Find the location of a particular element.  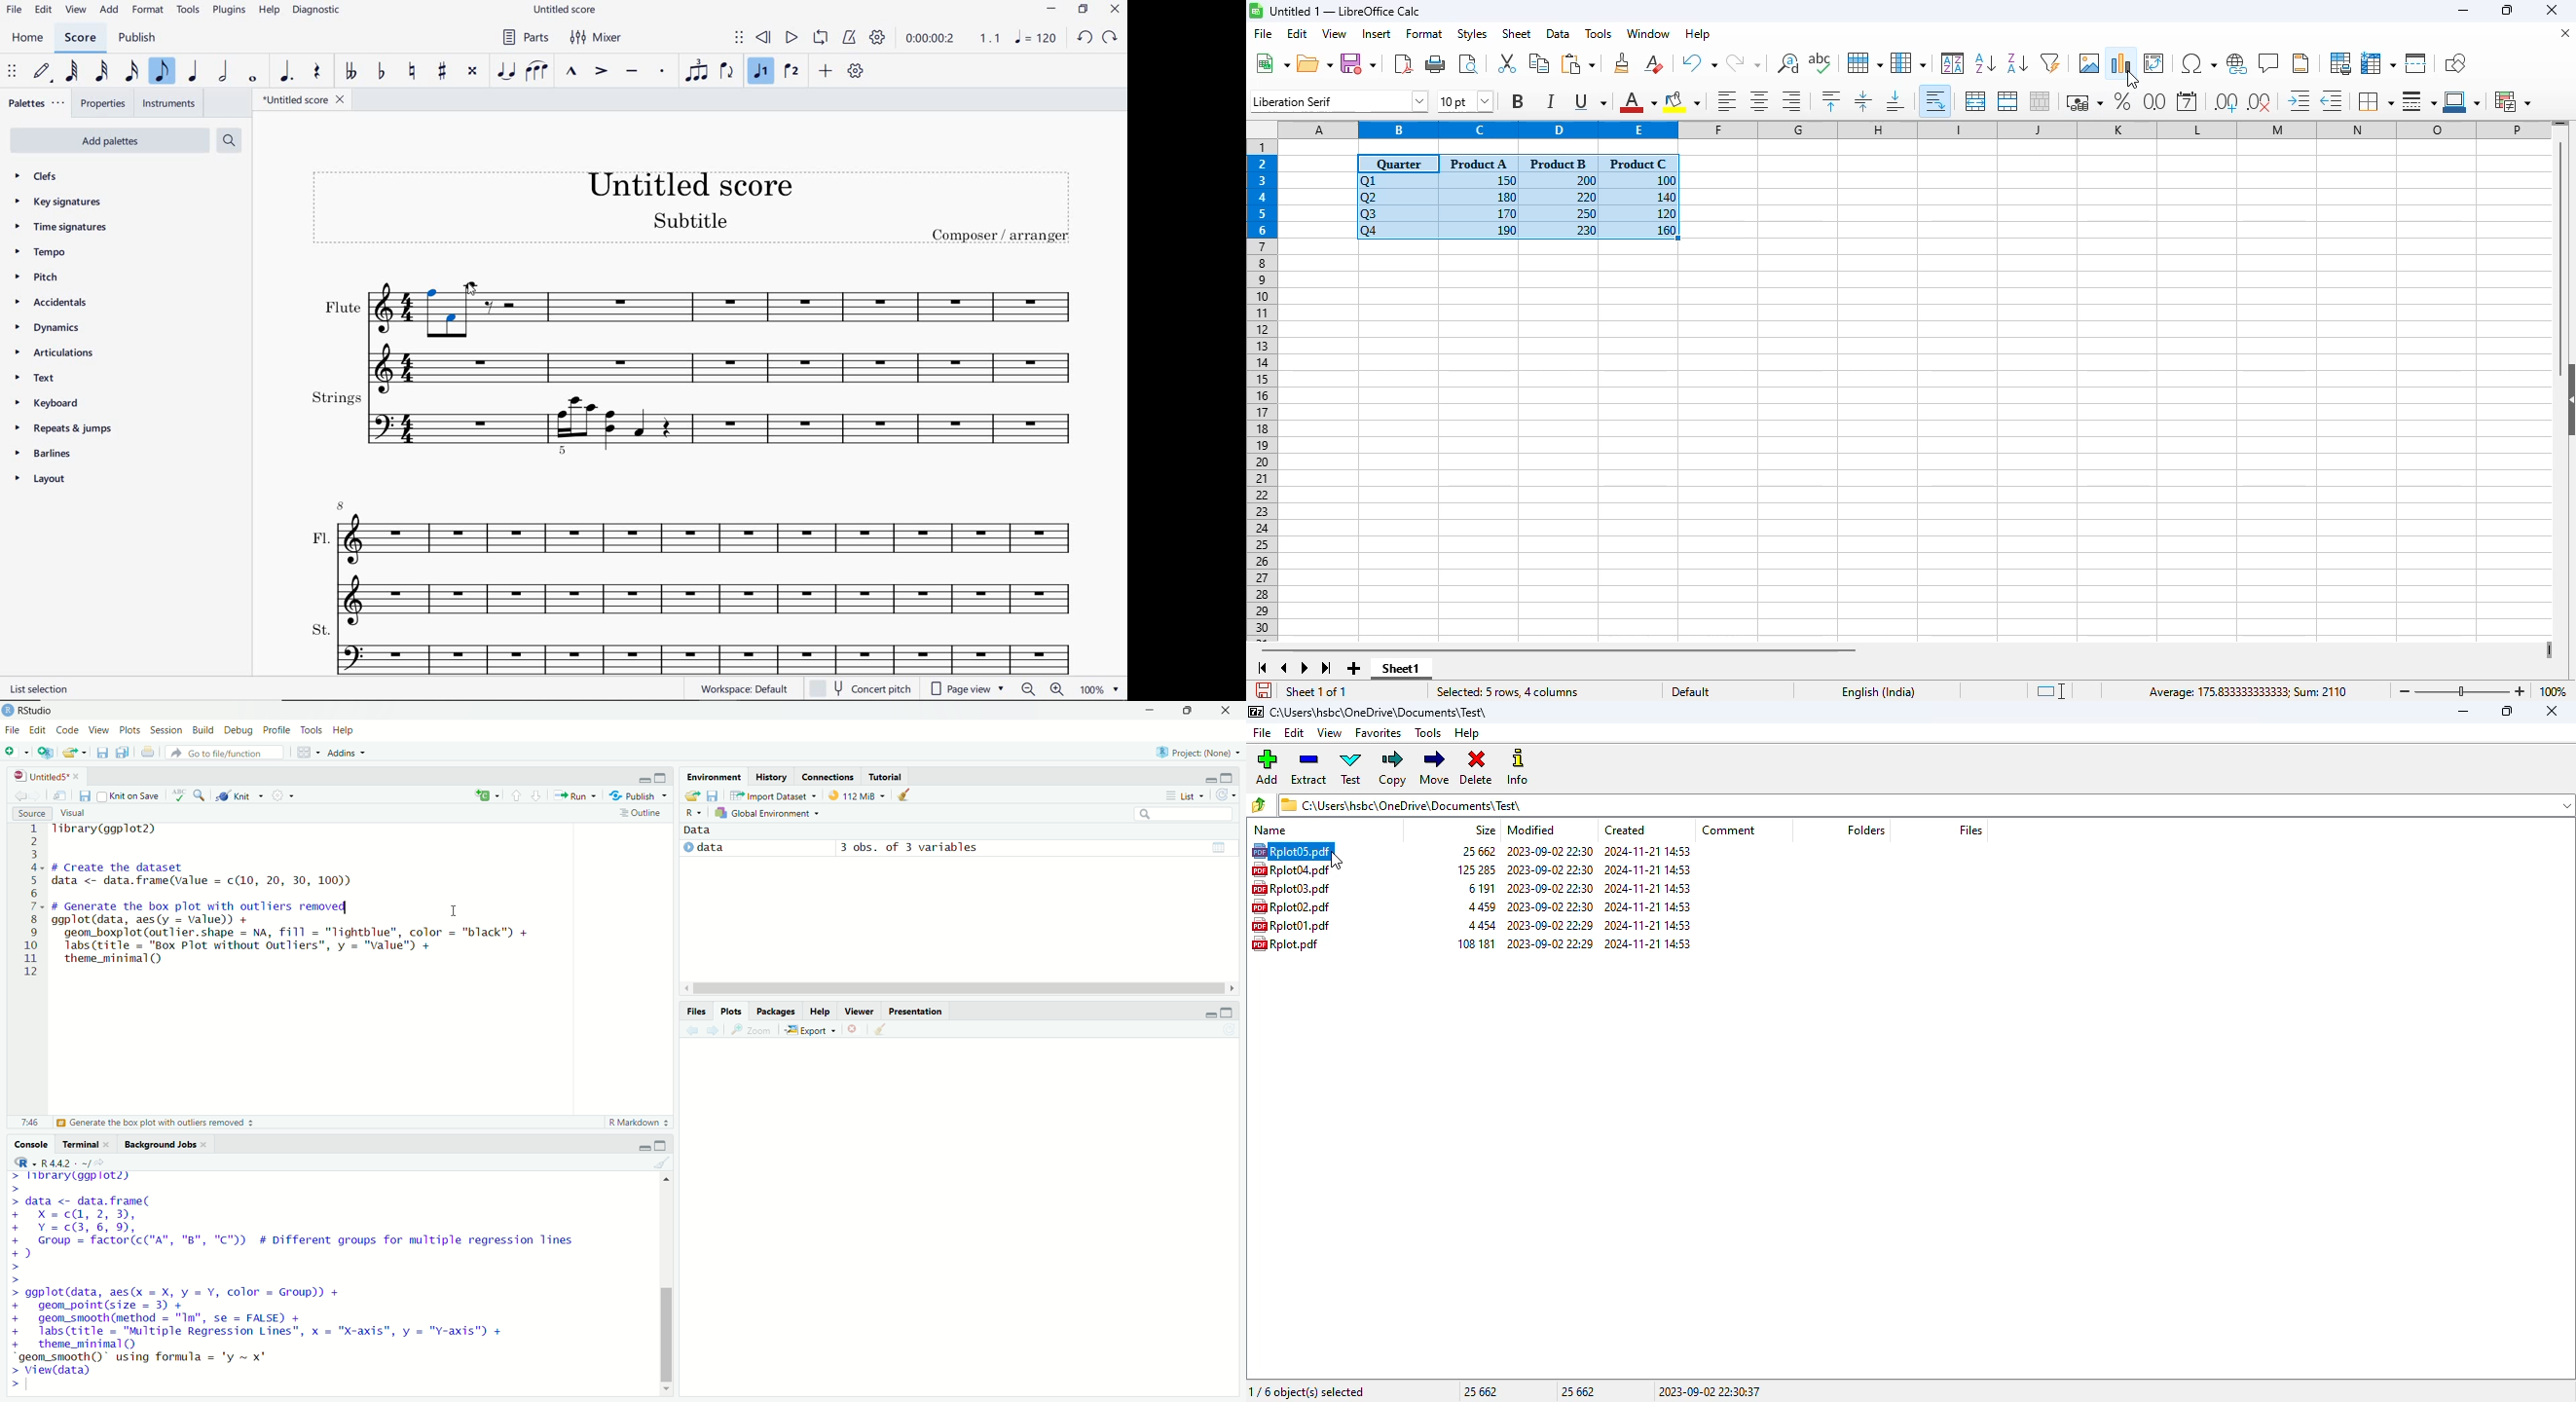

increase indent is located at coordinates (2300, 100).